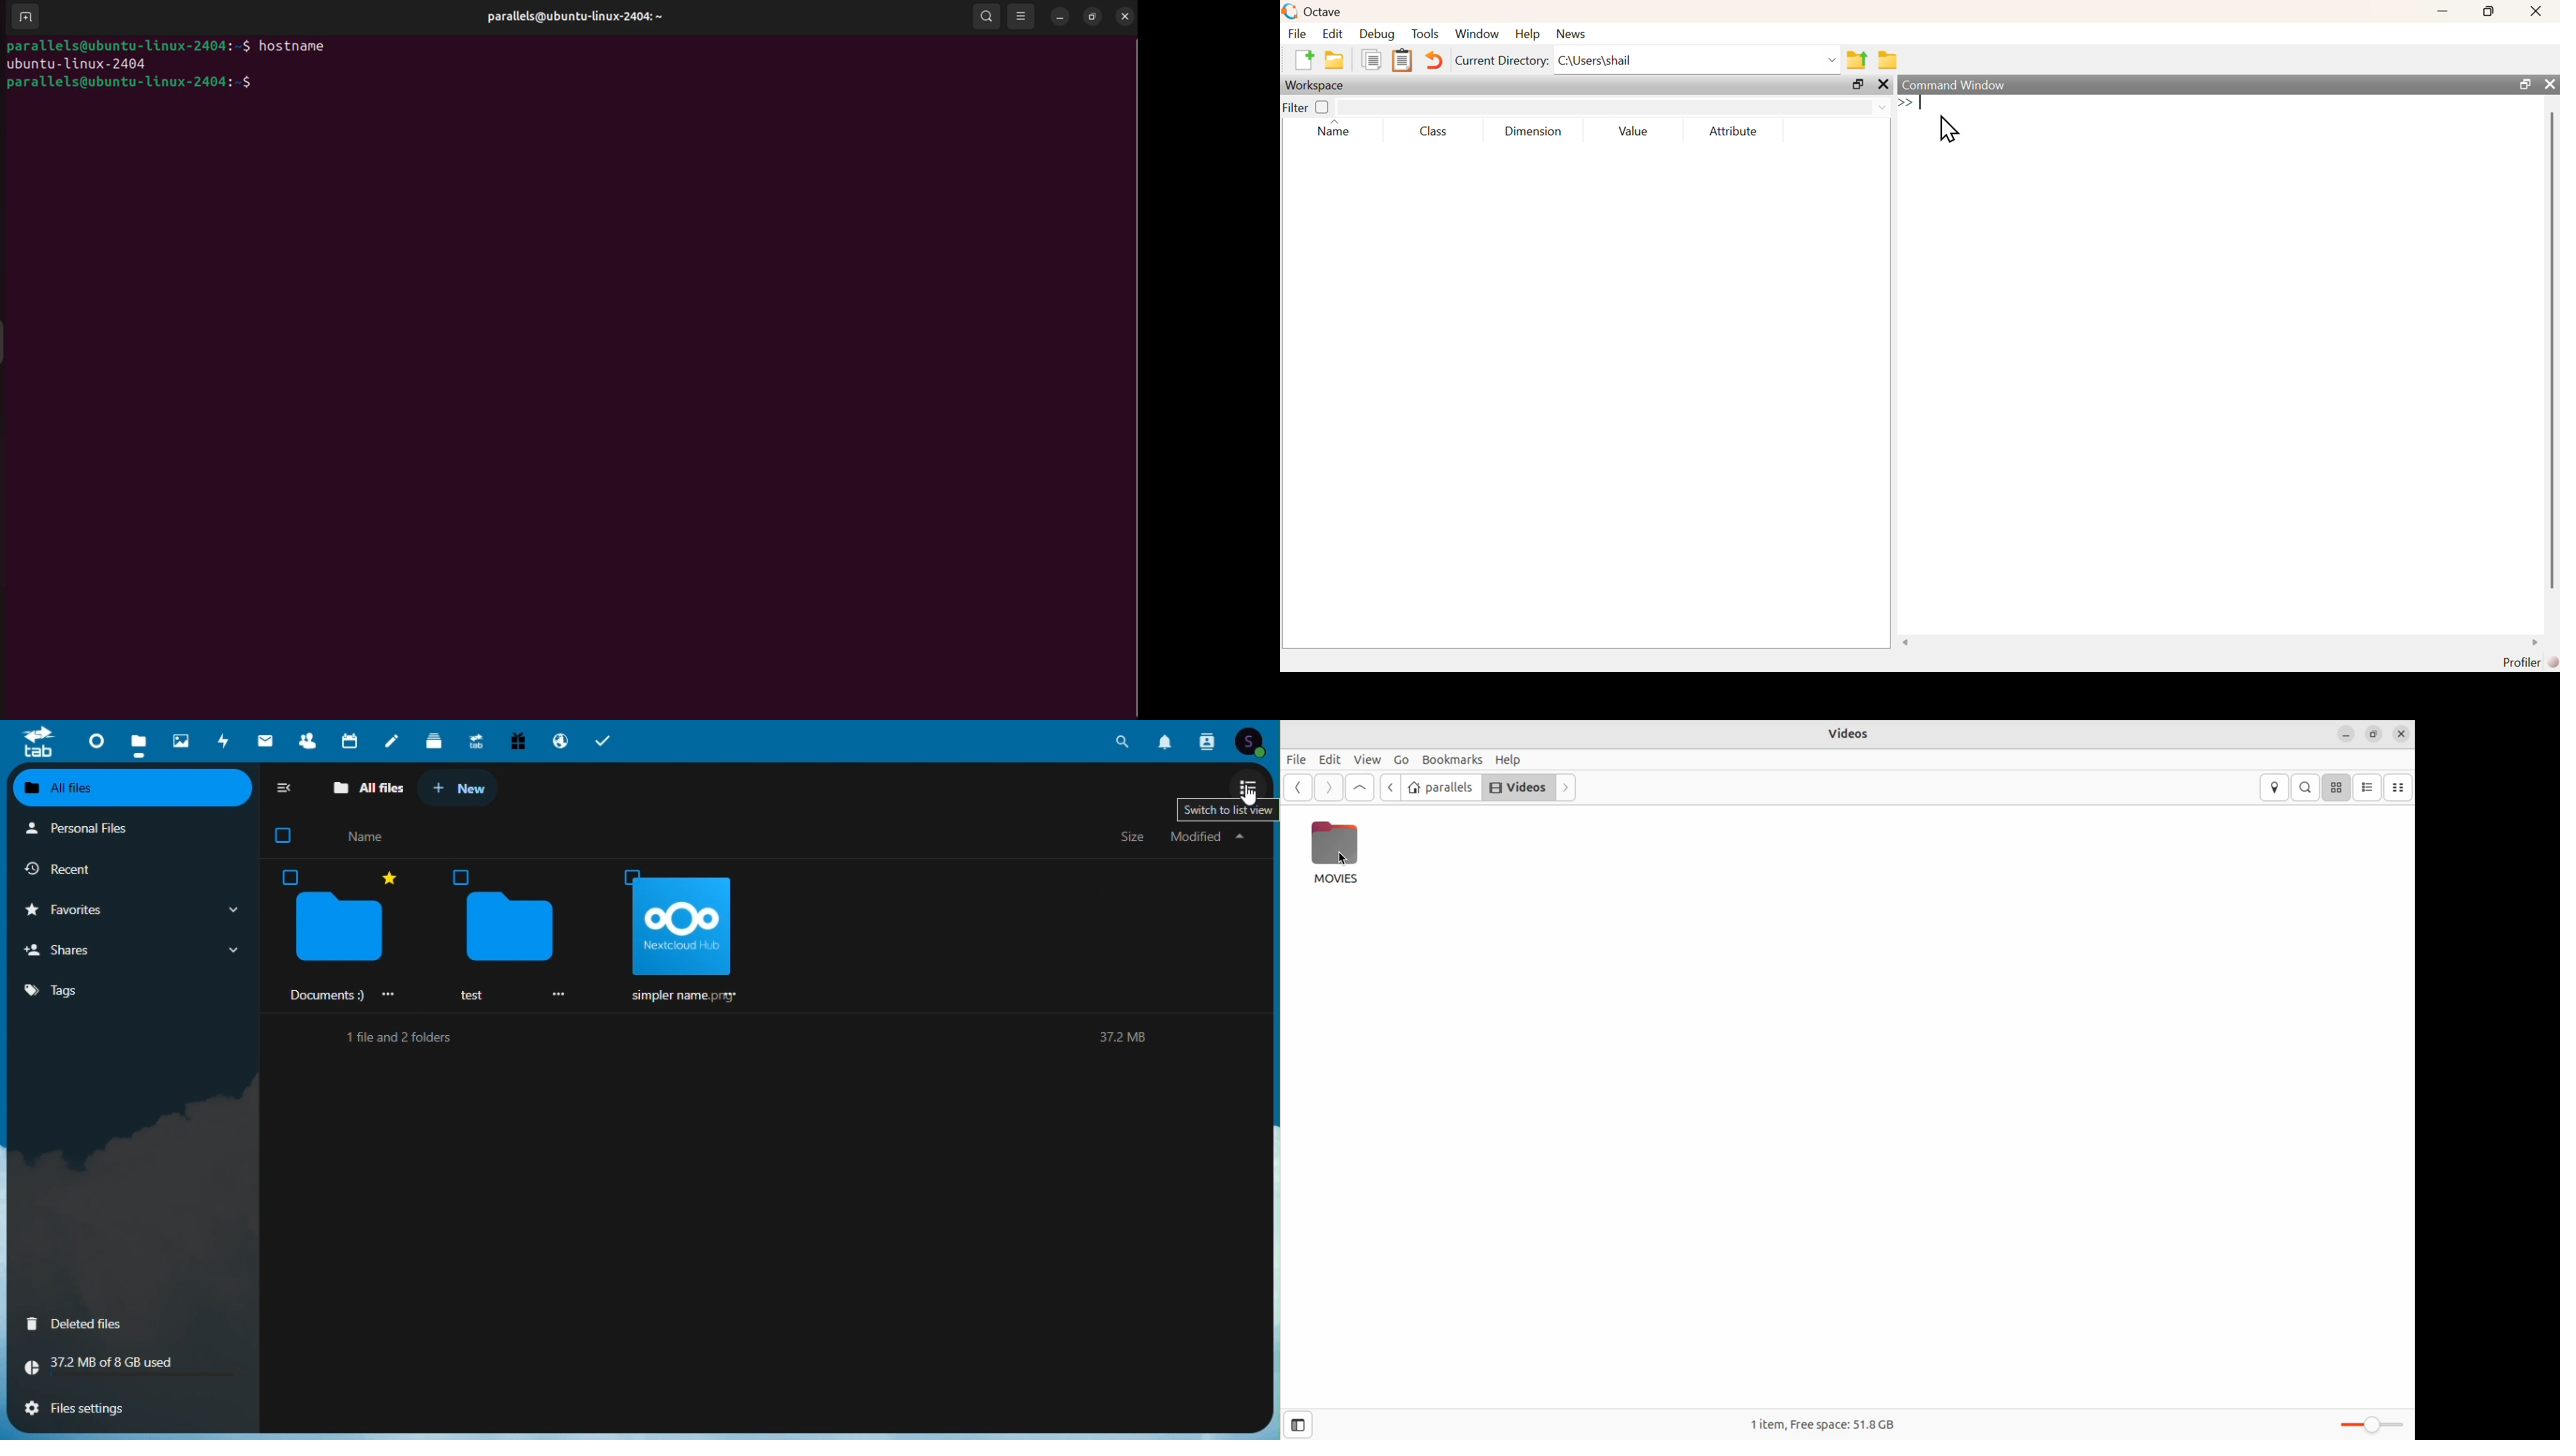 The width and height of the screenshot is (2576, 1456). Describe the element at coordinates (97, 740) in the screenshot. I see `dashboard` at that location.